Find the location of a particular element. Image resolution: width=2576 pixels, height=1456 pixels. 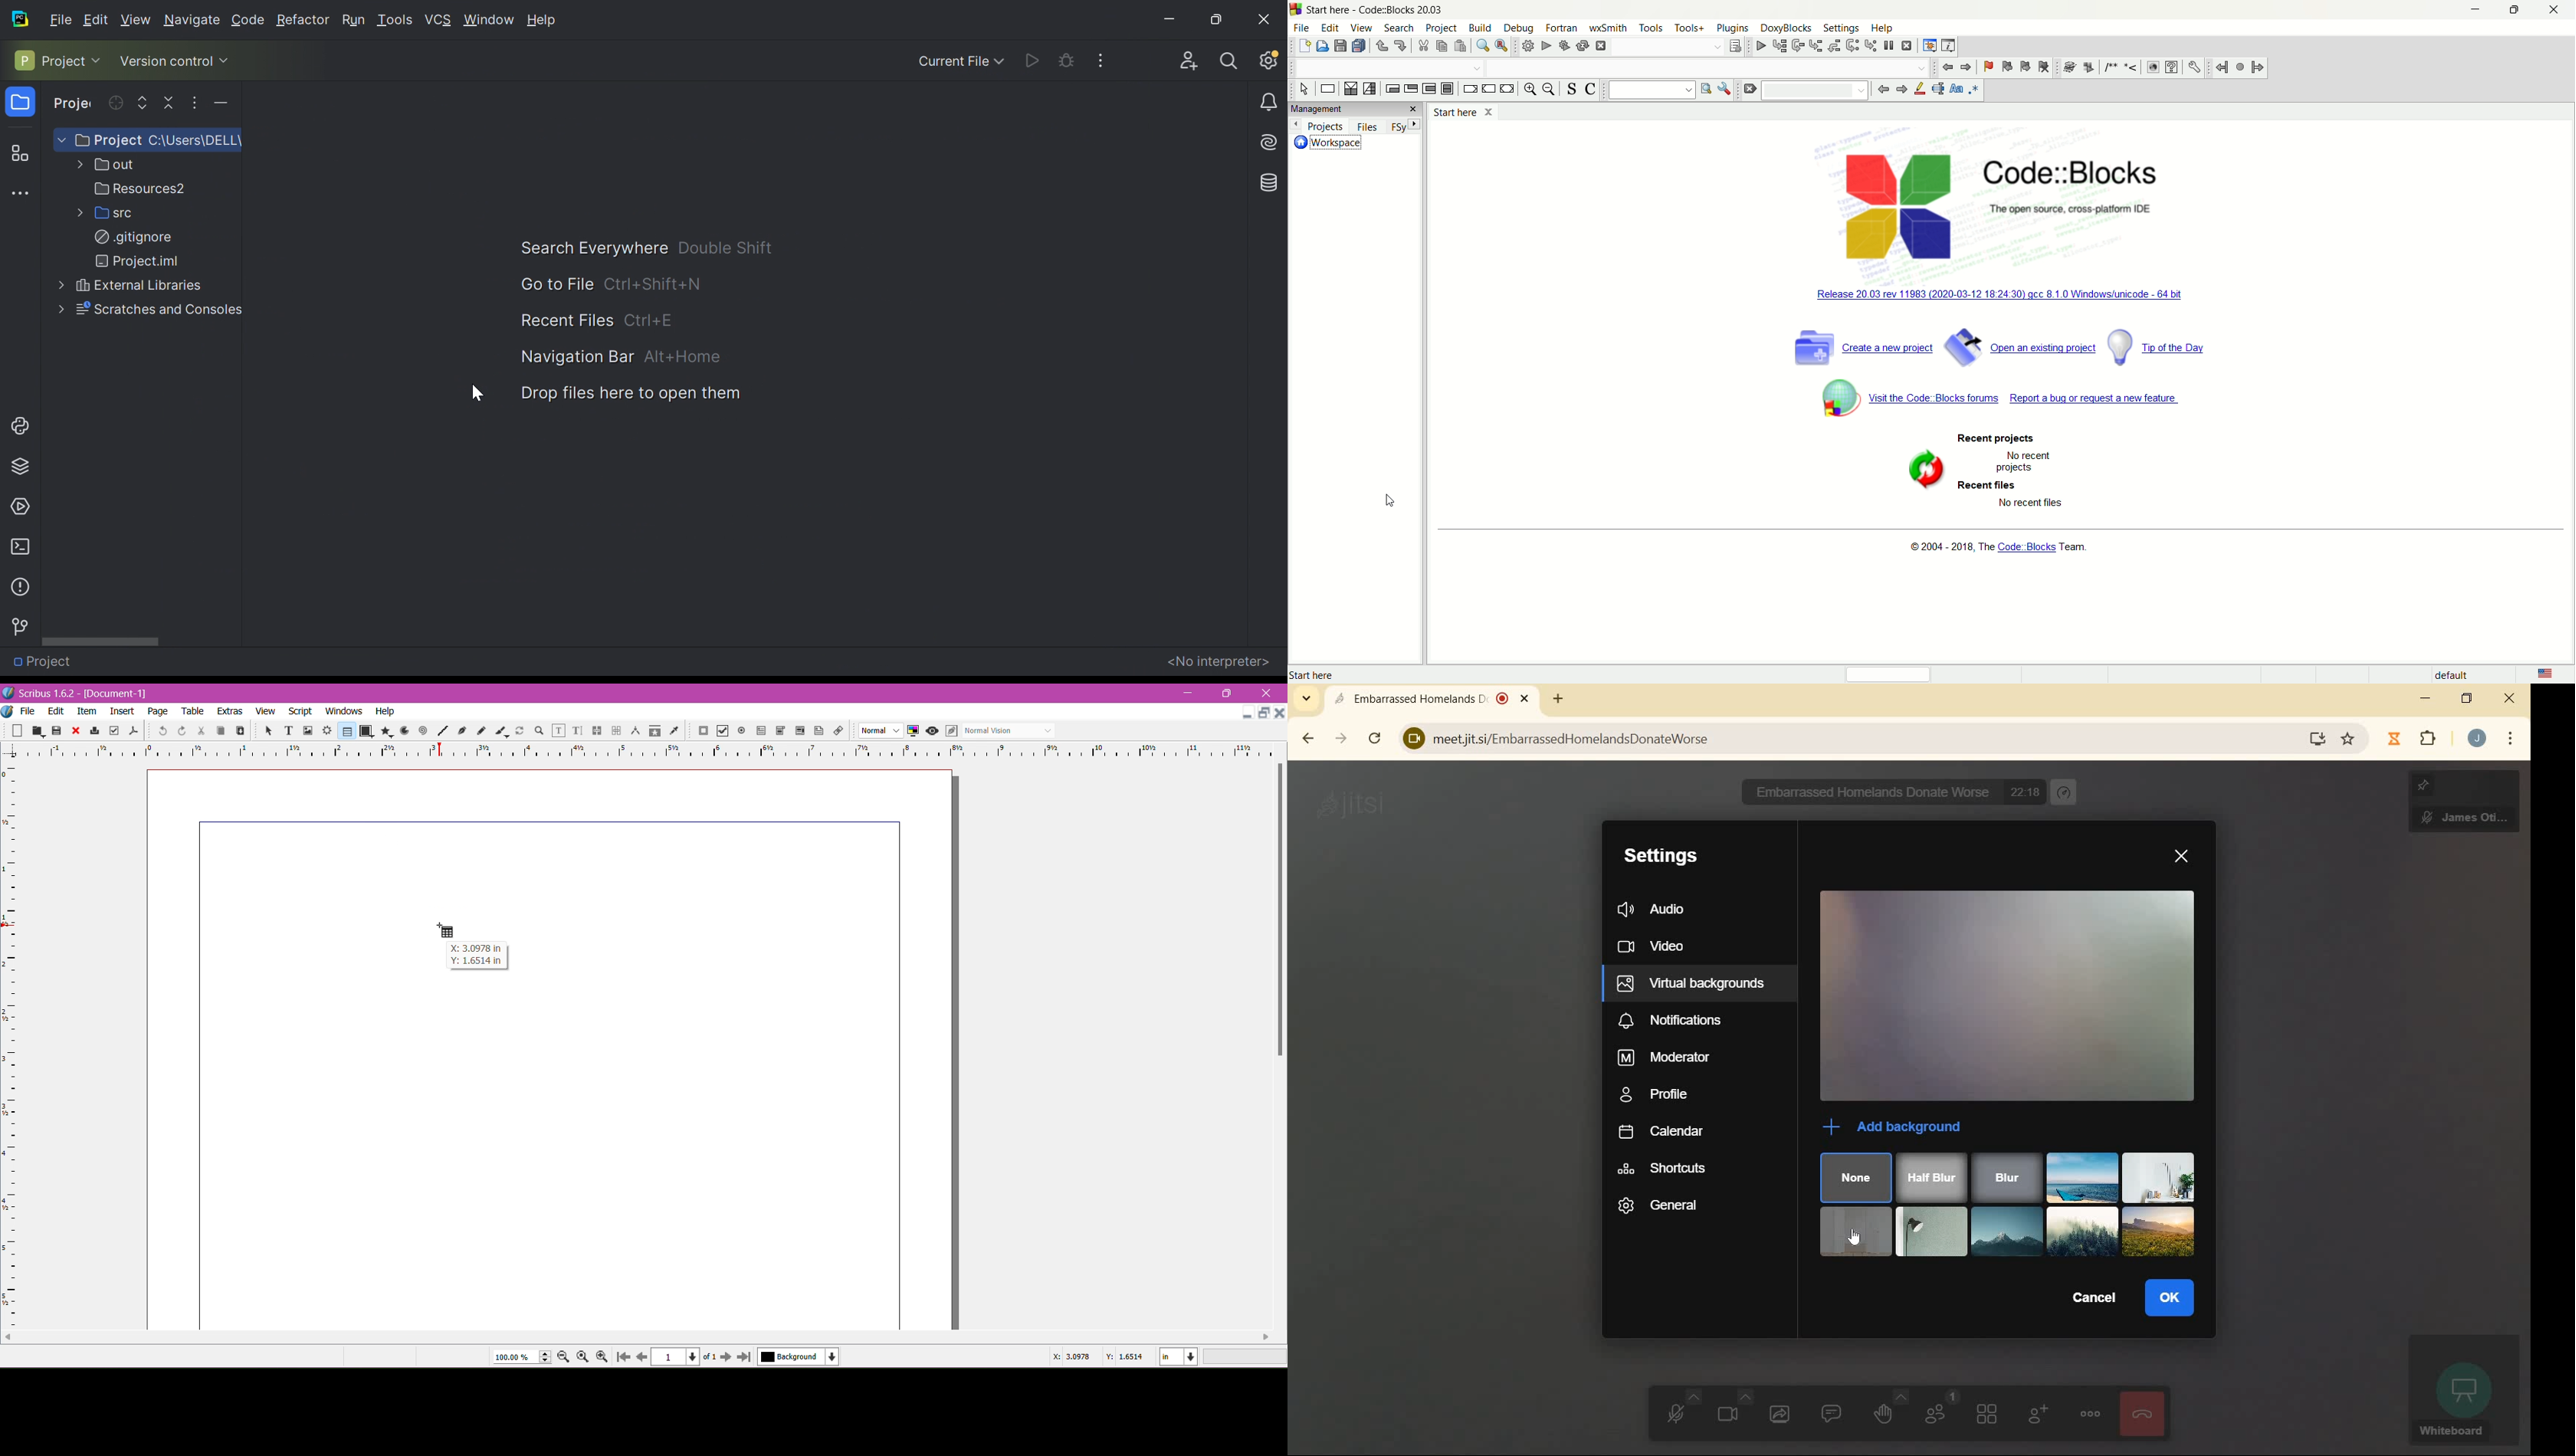

Project is located at coordinates (21, 103).